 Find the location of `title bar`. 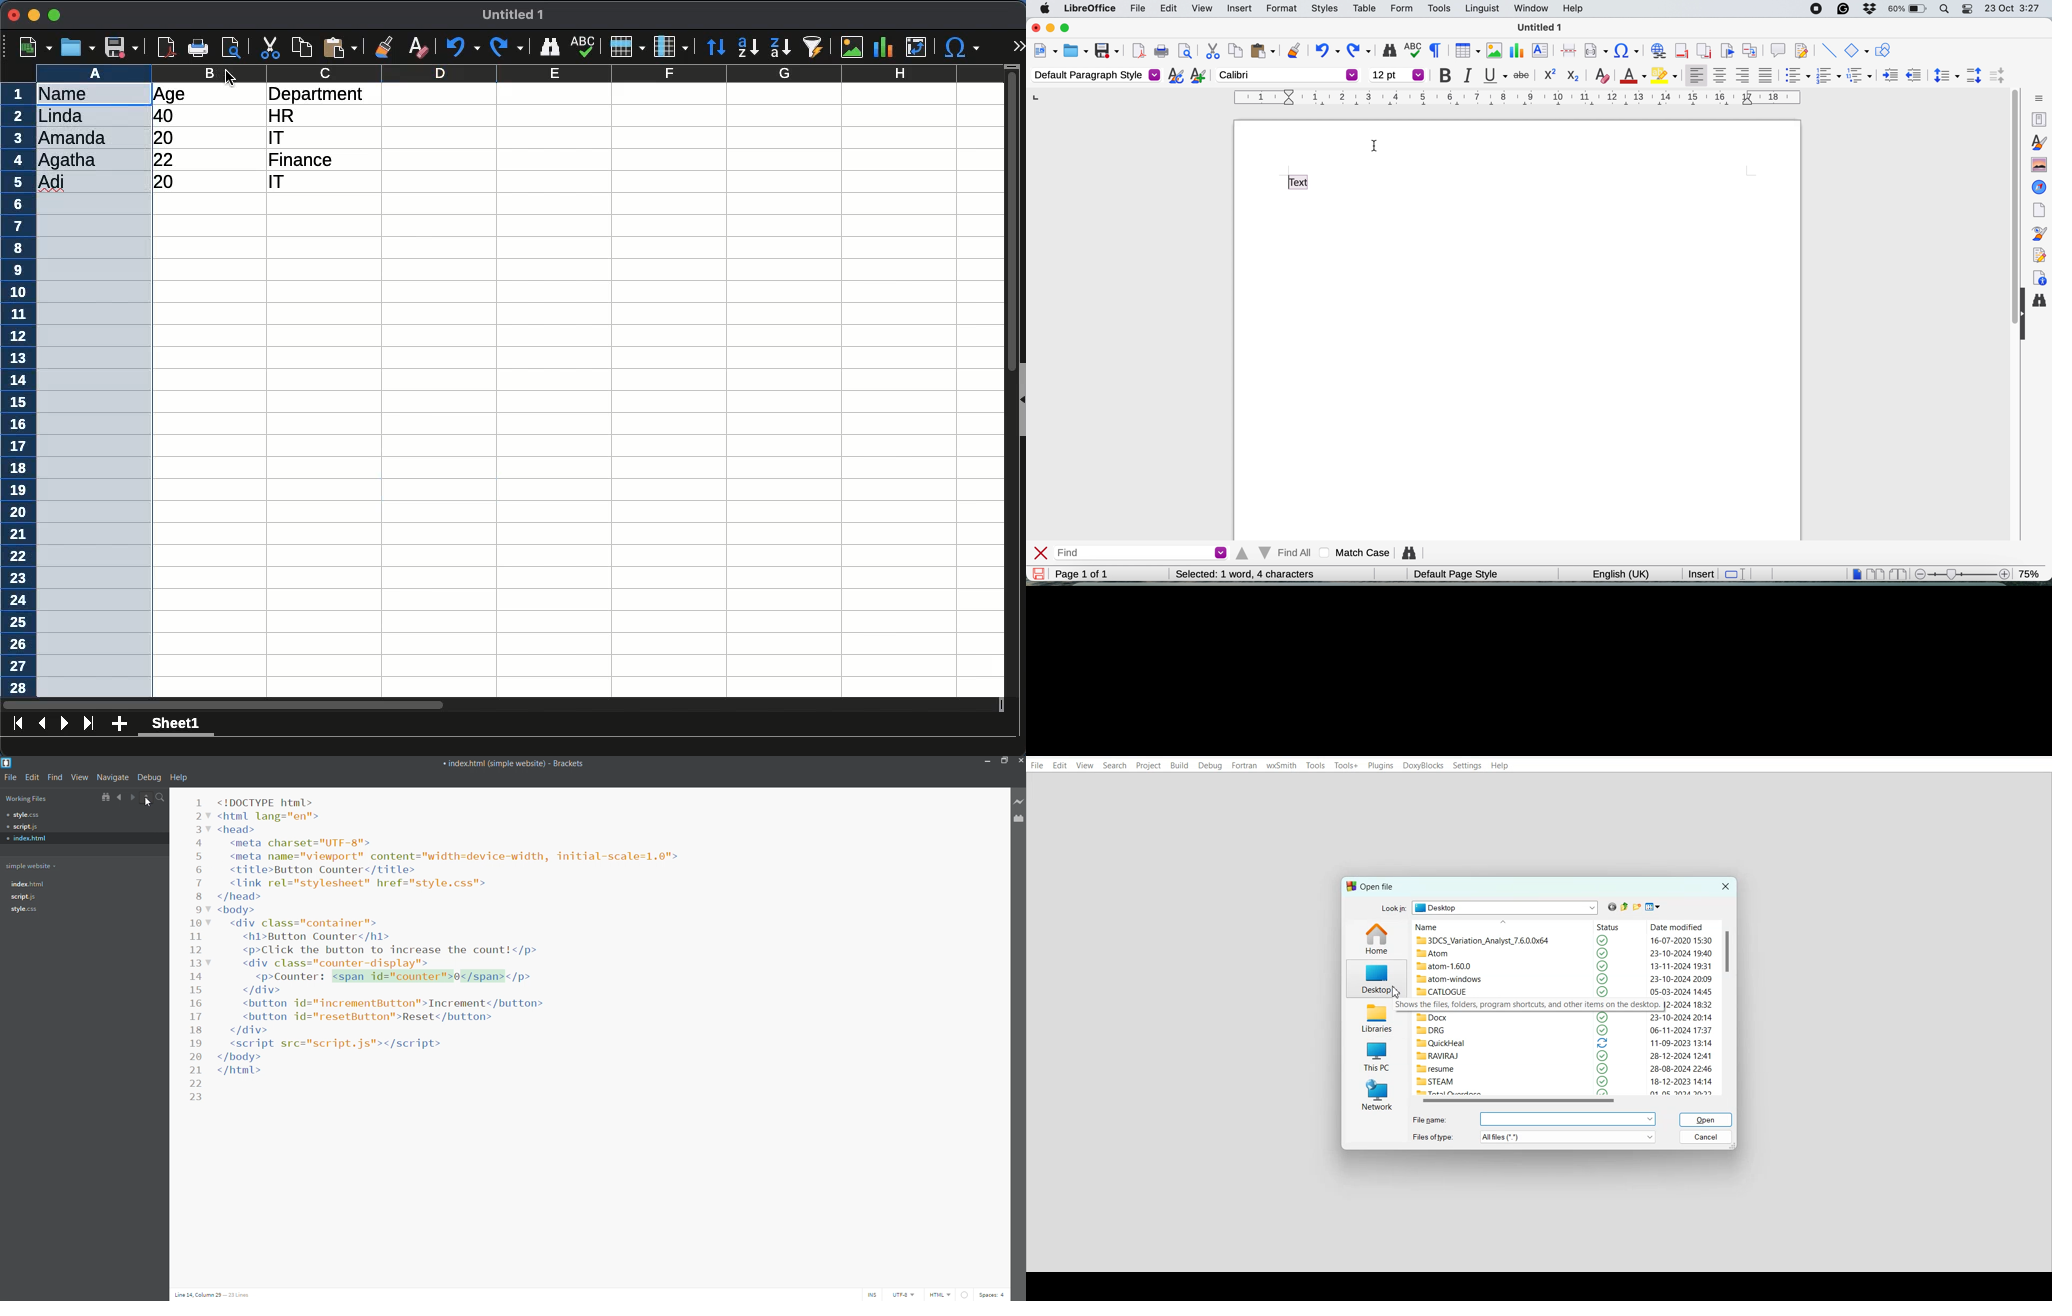

title bar is located at coordinates (487, 761).